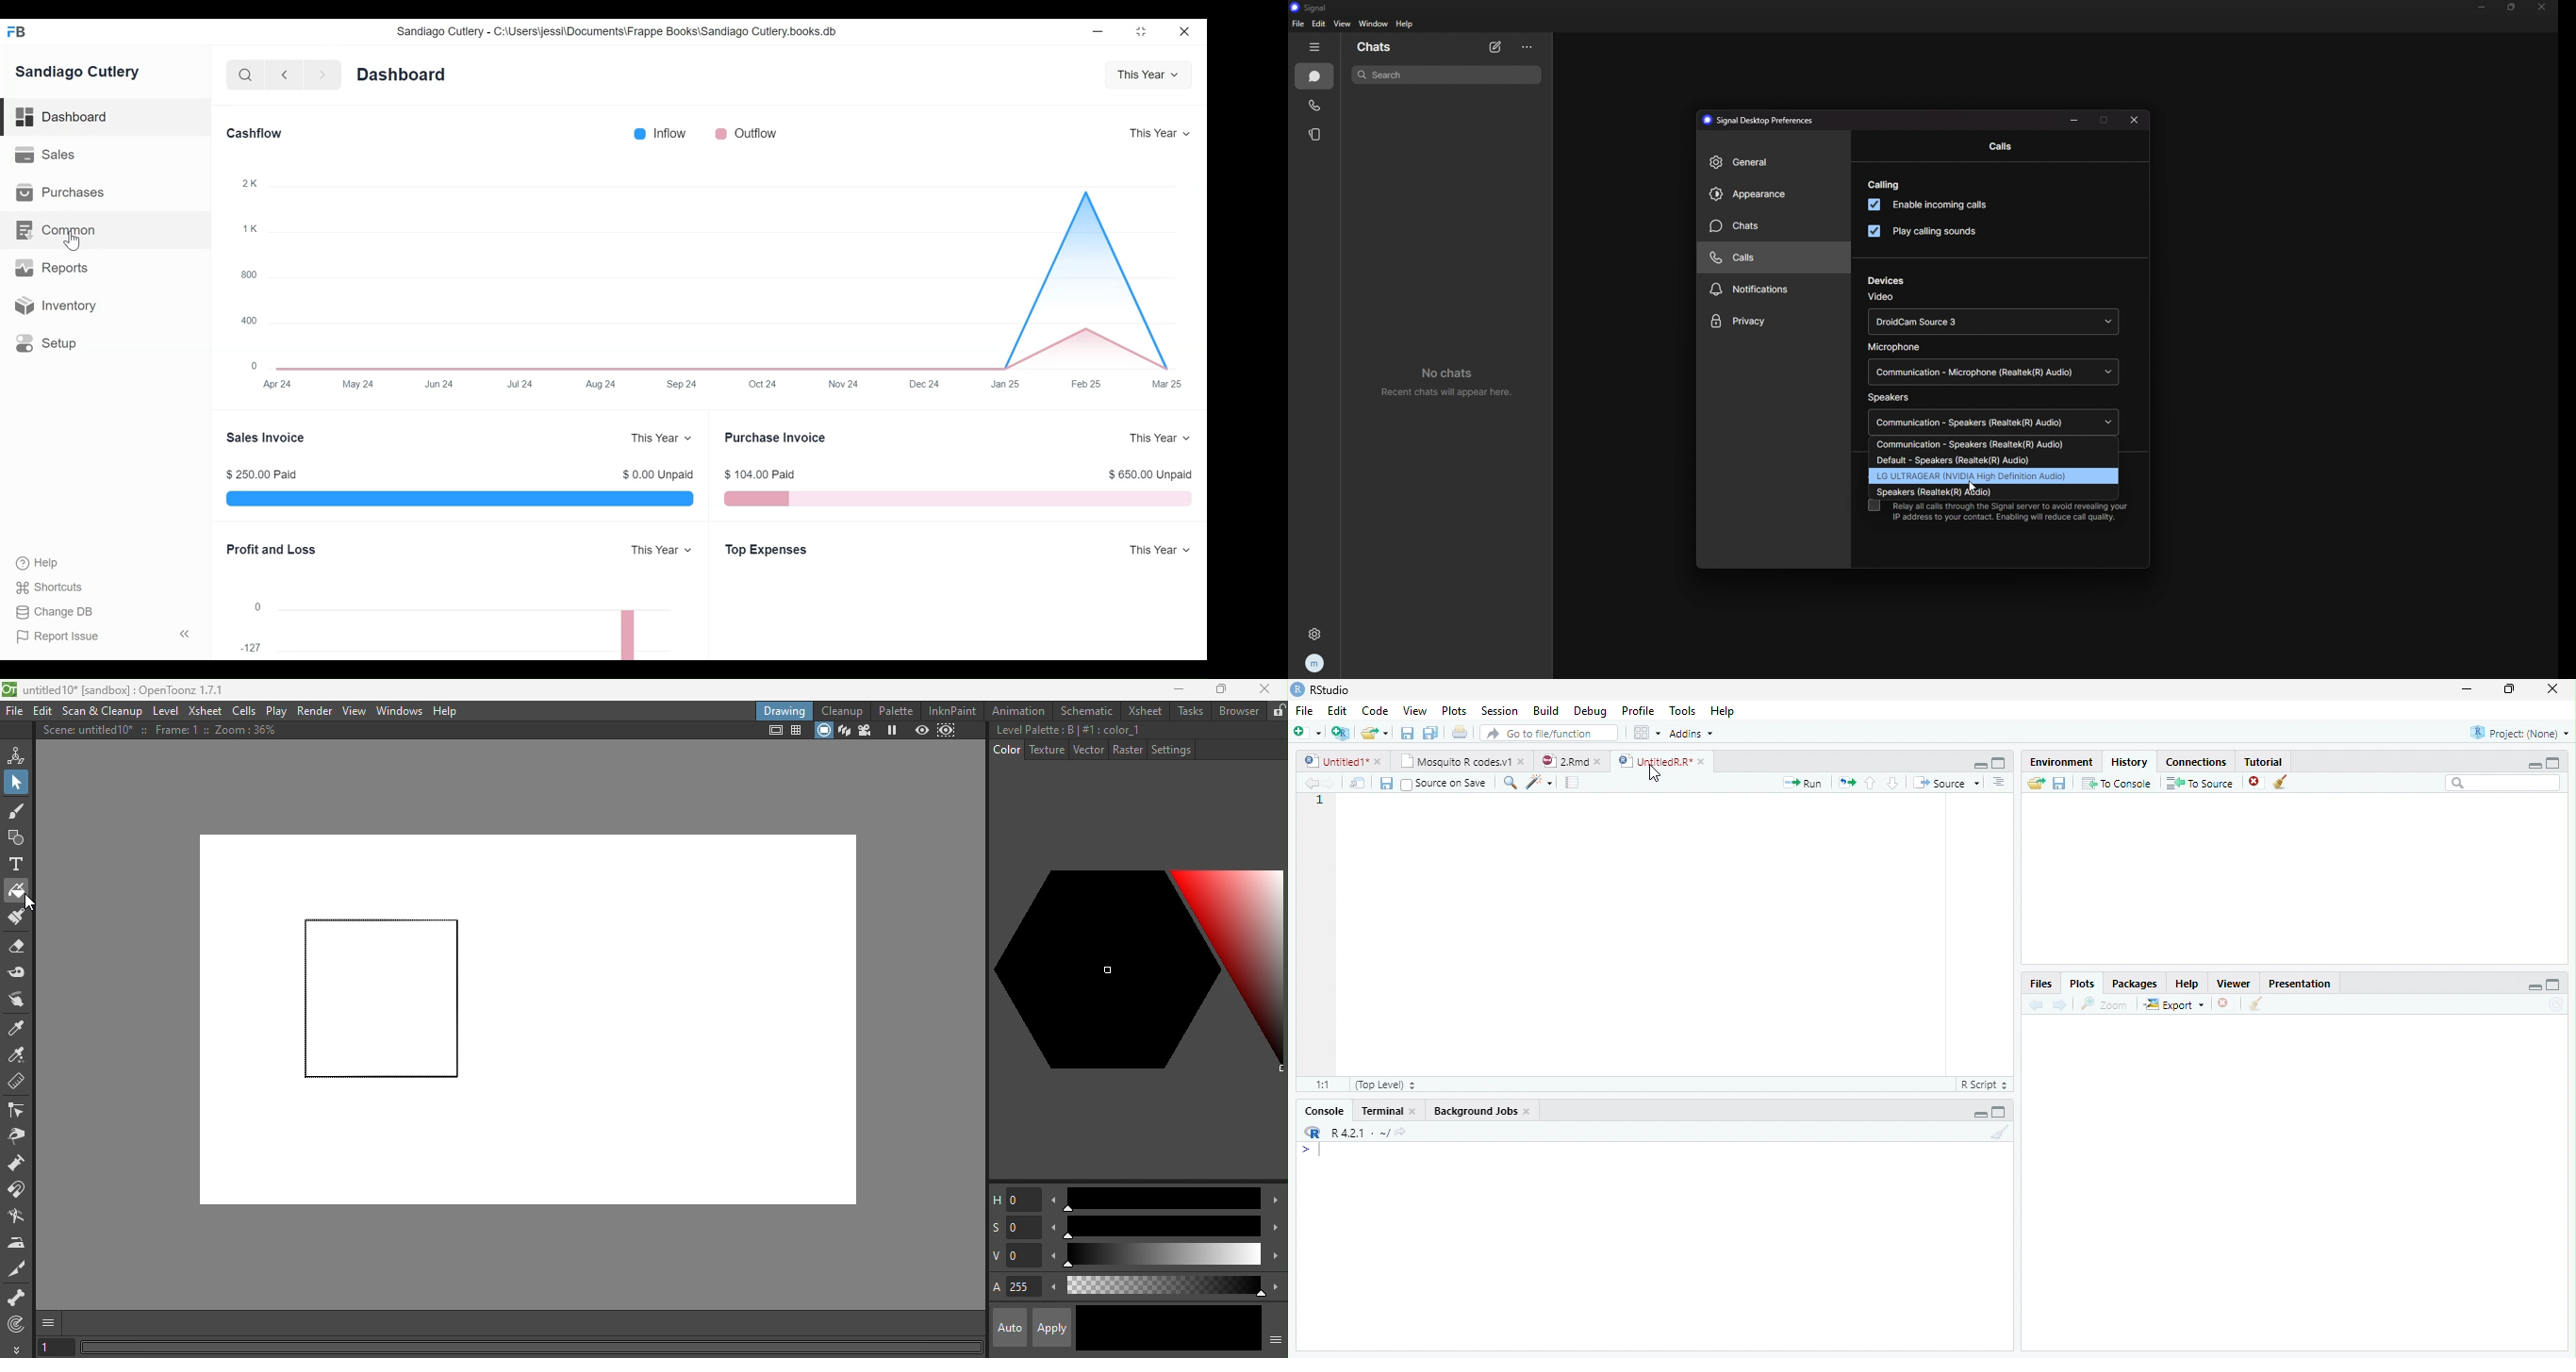  Describe the element at coordinates (1148, 73) in the screenshot. I see `This year` at that location.